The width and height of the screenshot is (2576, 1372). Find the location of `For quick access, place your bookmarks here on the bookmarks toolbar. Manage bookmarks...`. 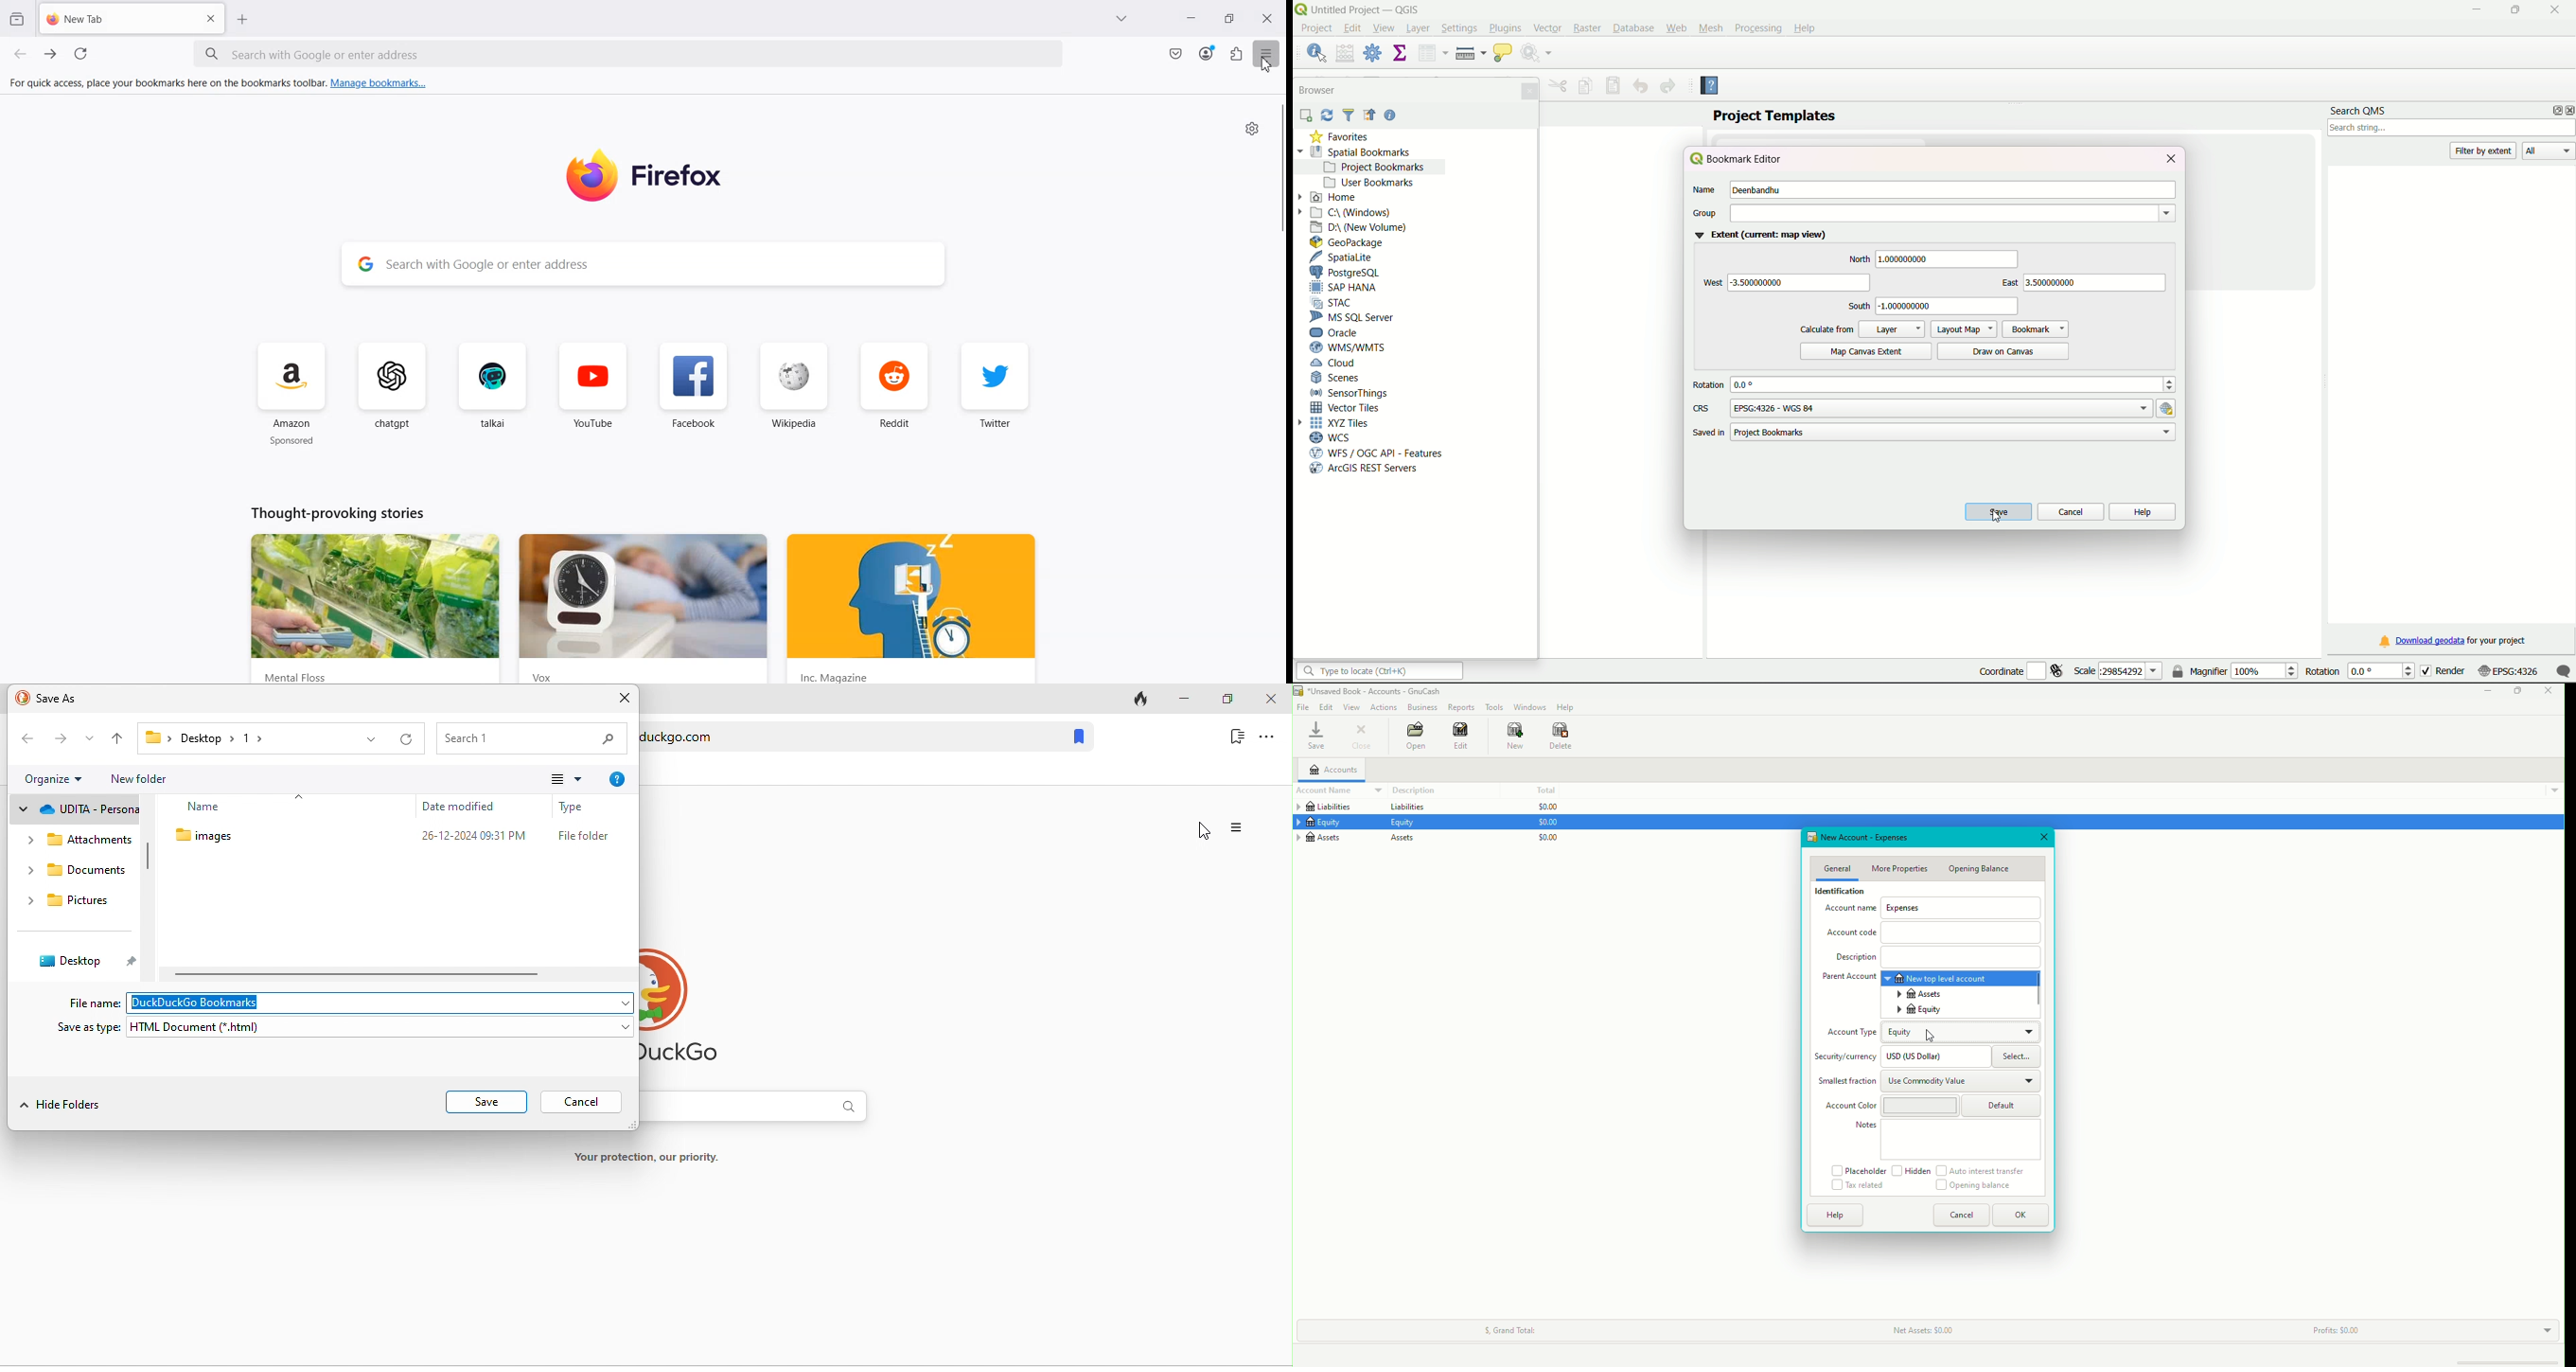

For quick access, place your bookmarks here on the bookmarks toolbar. Manage bookmarks... is located at coordinates (220, 84).